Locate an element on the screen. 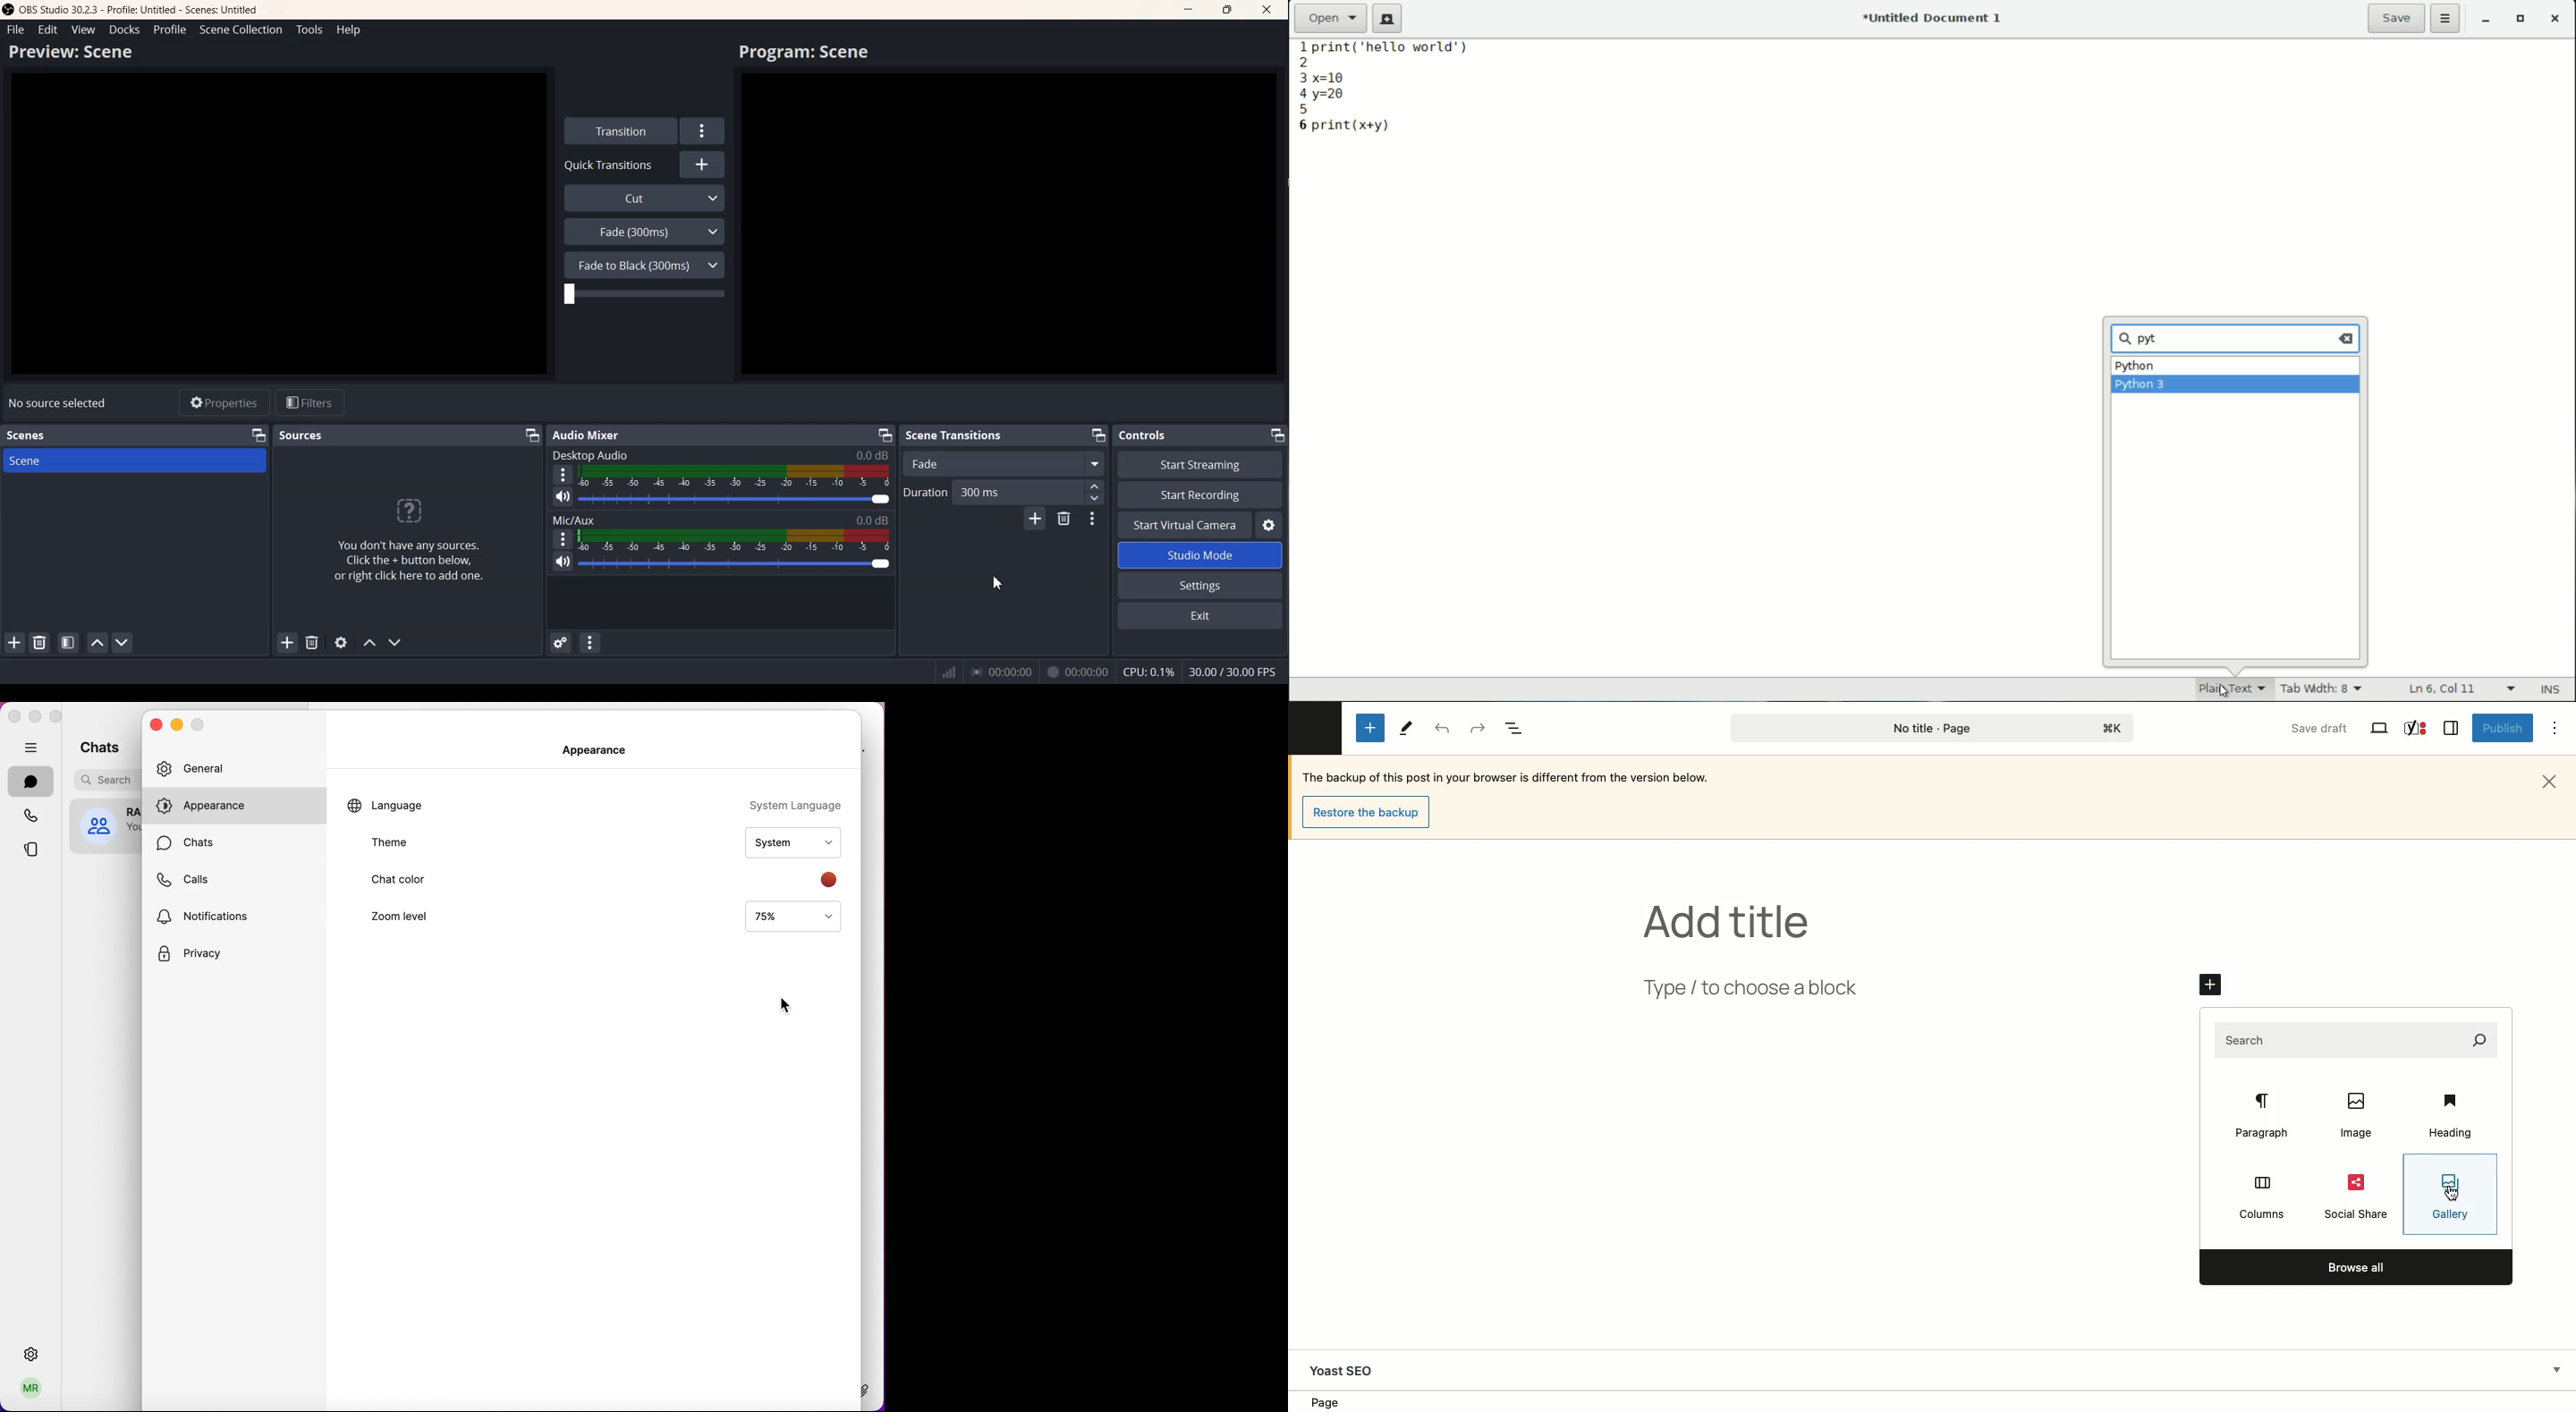 The height and width of the screenshot is (1428, 2576). notifications is located at coordinates (226, 916).